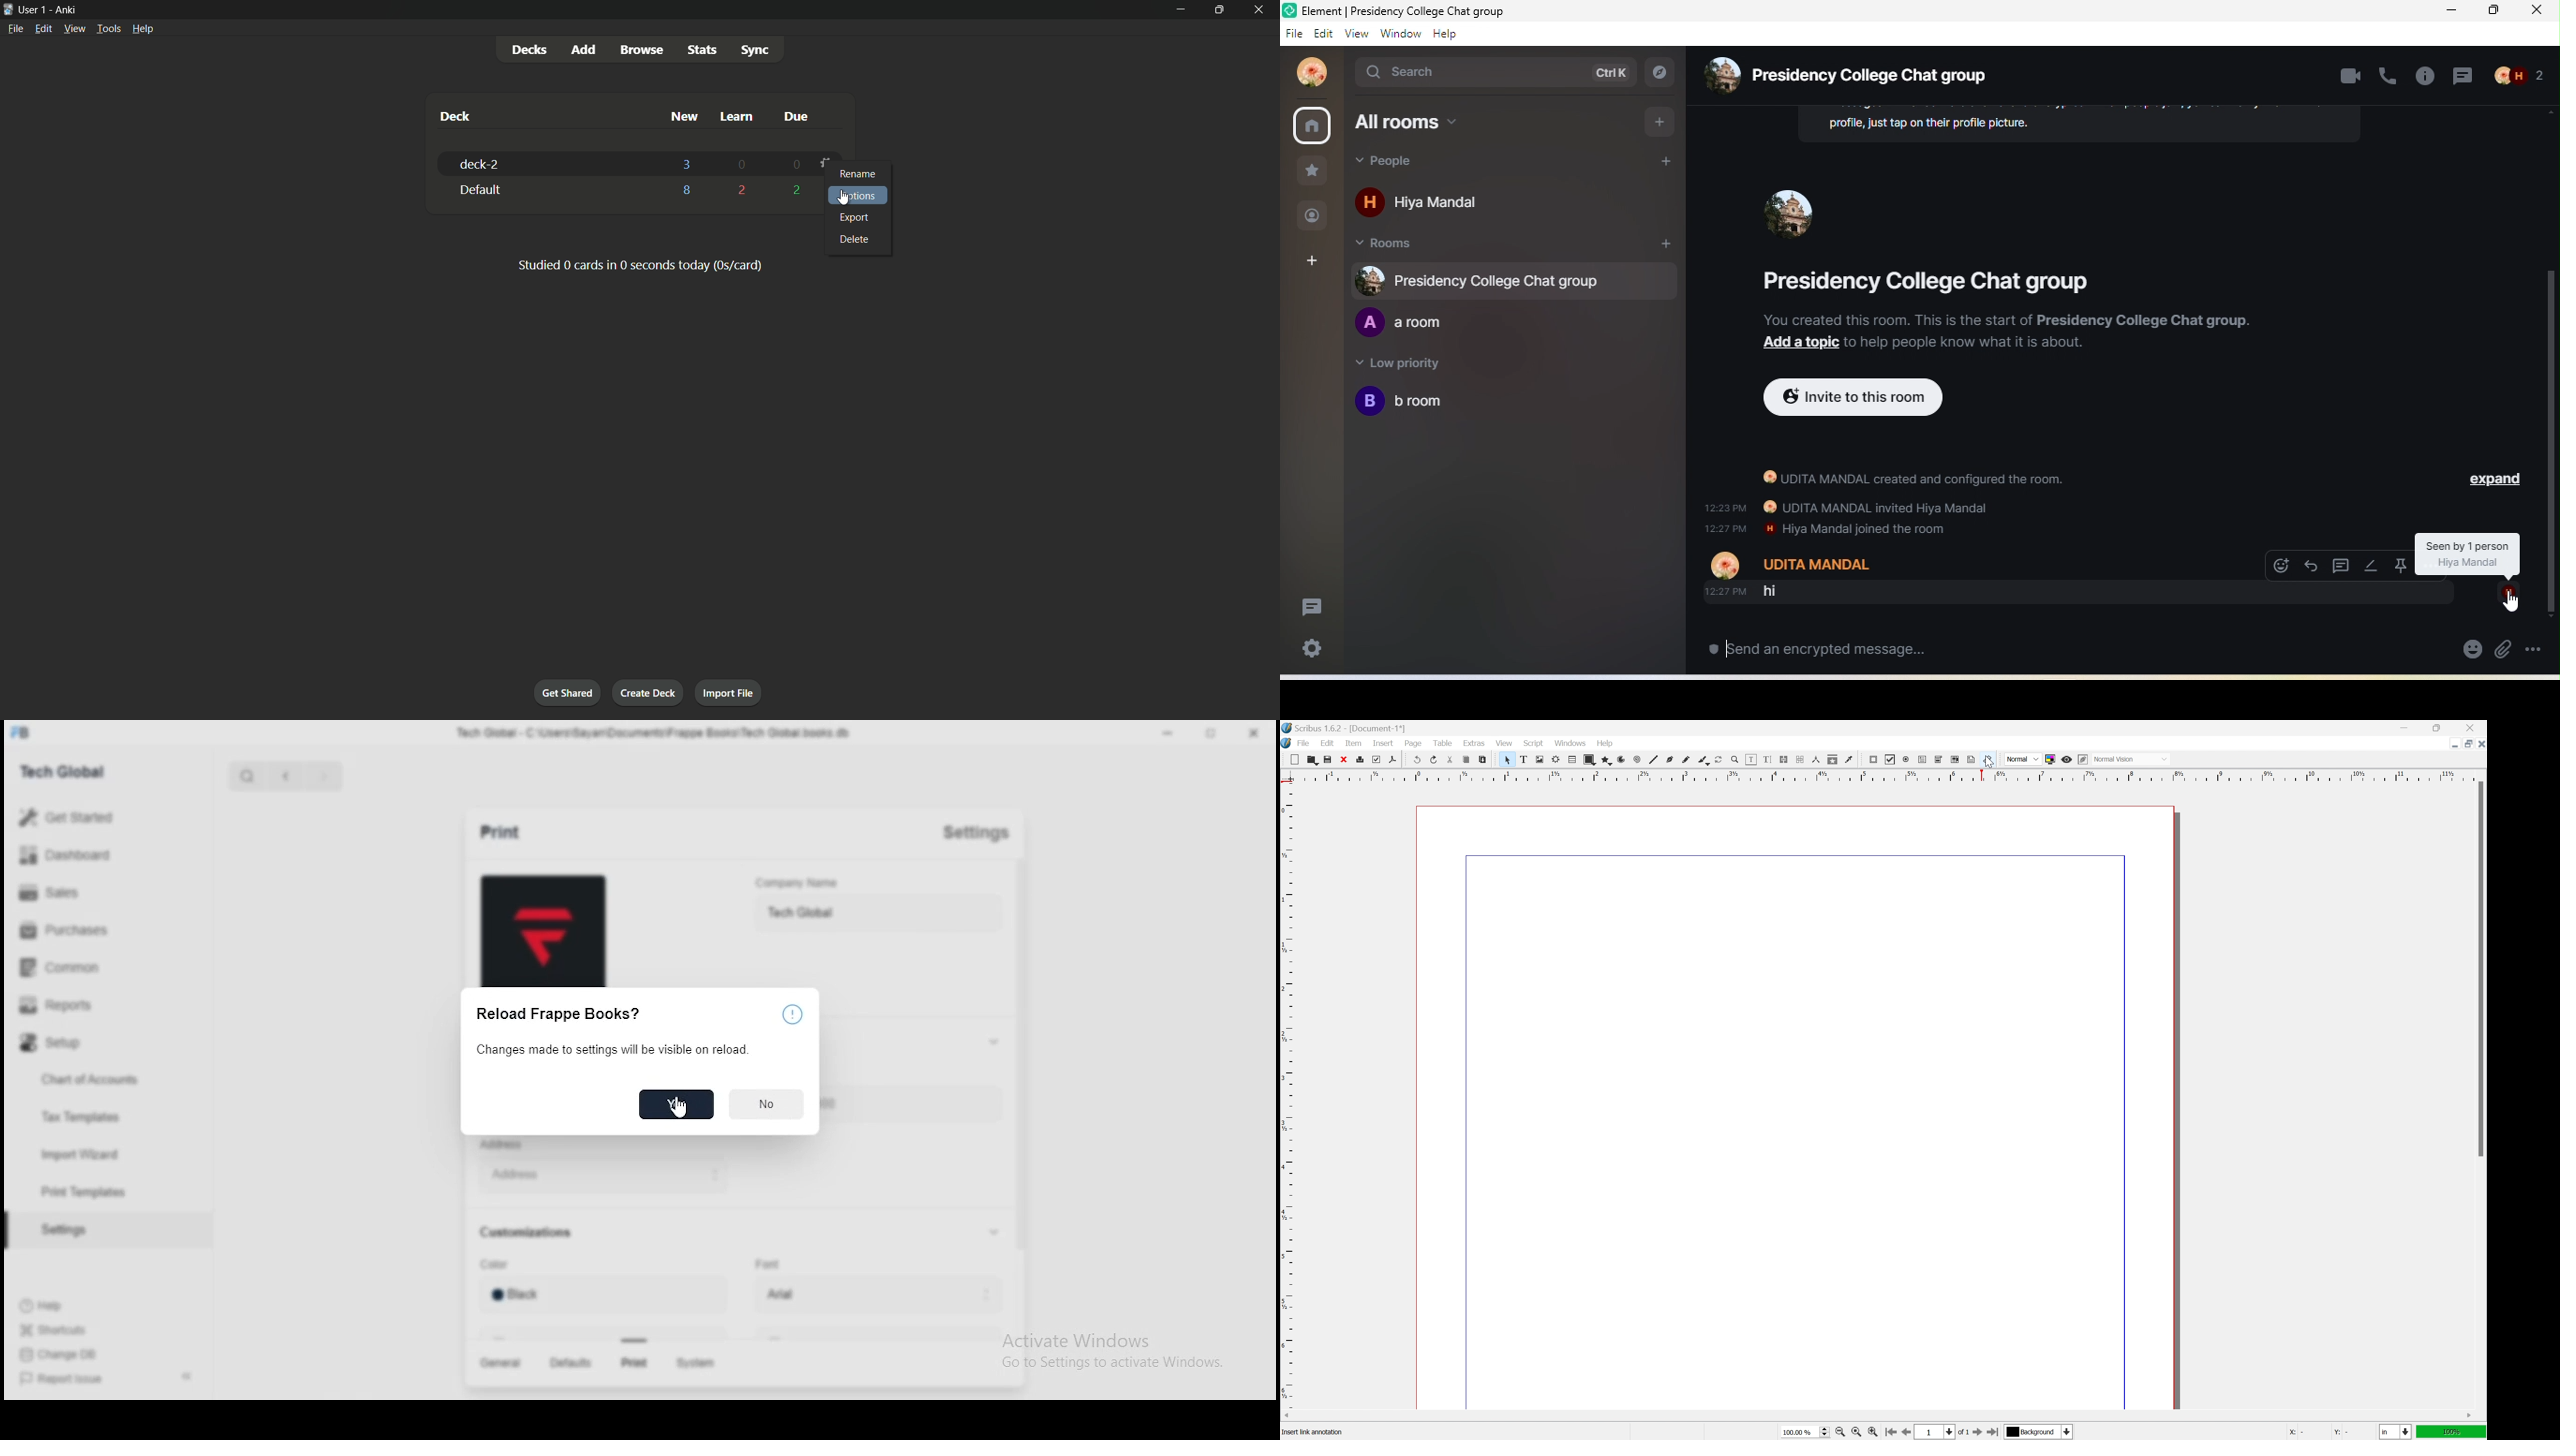 This screenshot has height=1456, width=2576. What do you see at coordinates (75, 29) in the screenshot?
I see `view menu` at bounding box center [75, 29].